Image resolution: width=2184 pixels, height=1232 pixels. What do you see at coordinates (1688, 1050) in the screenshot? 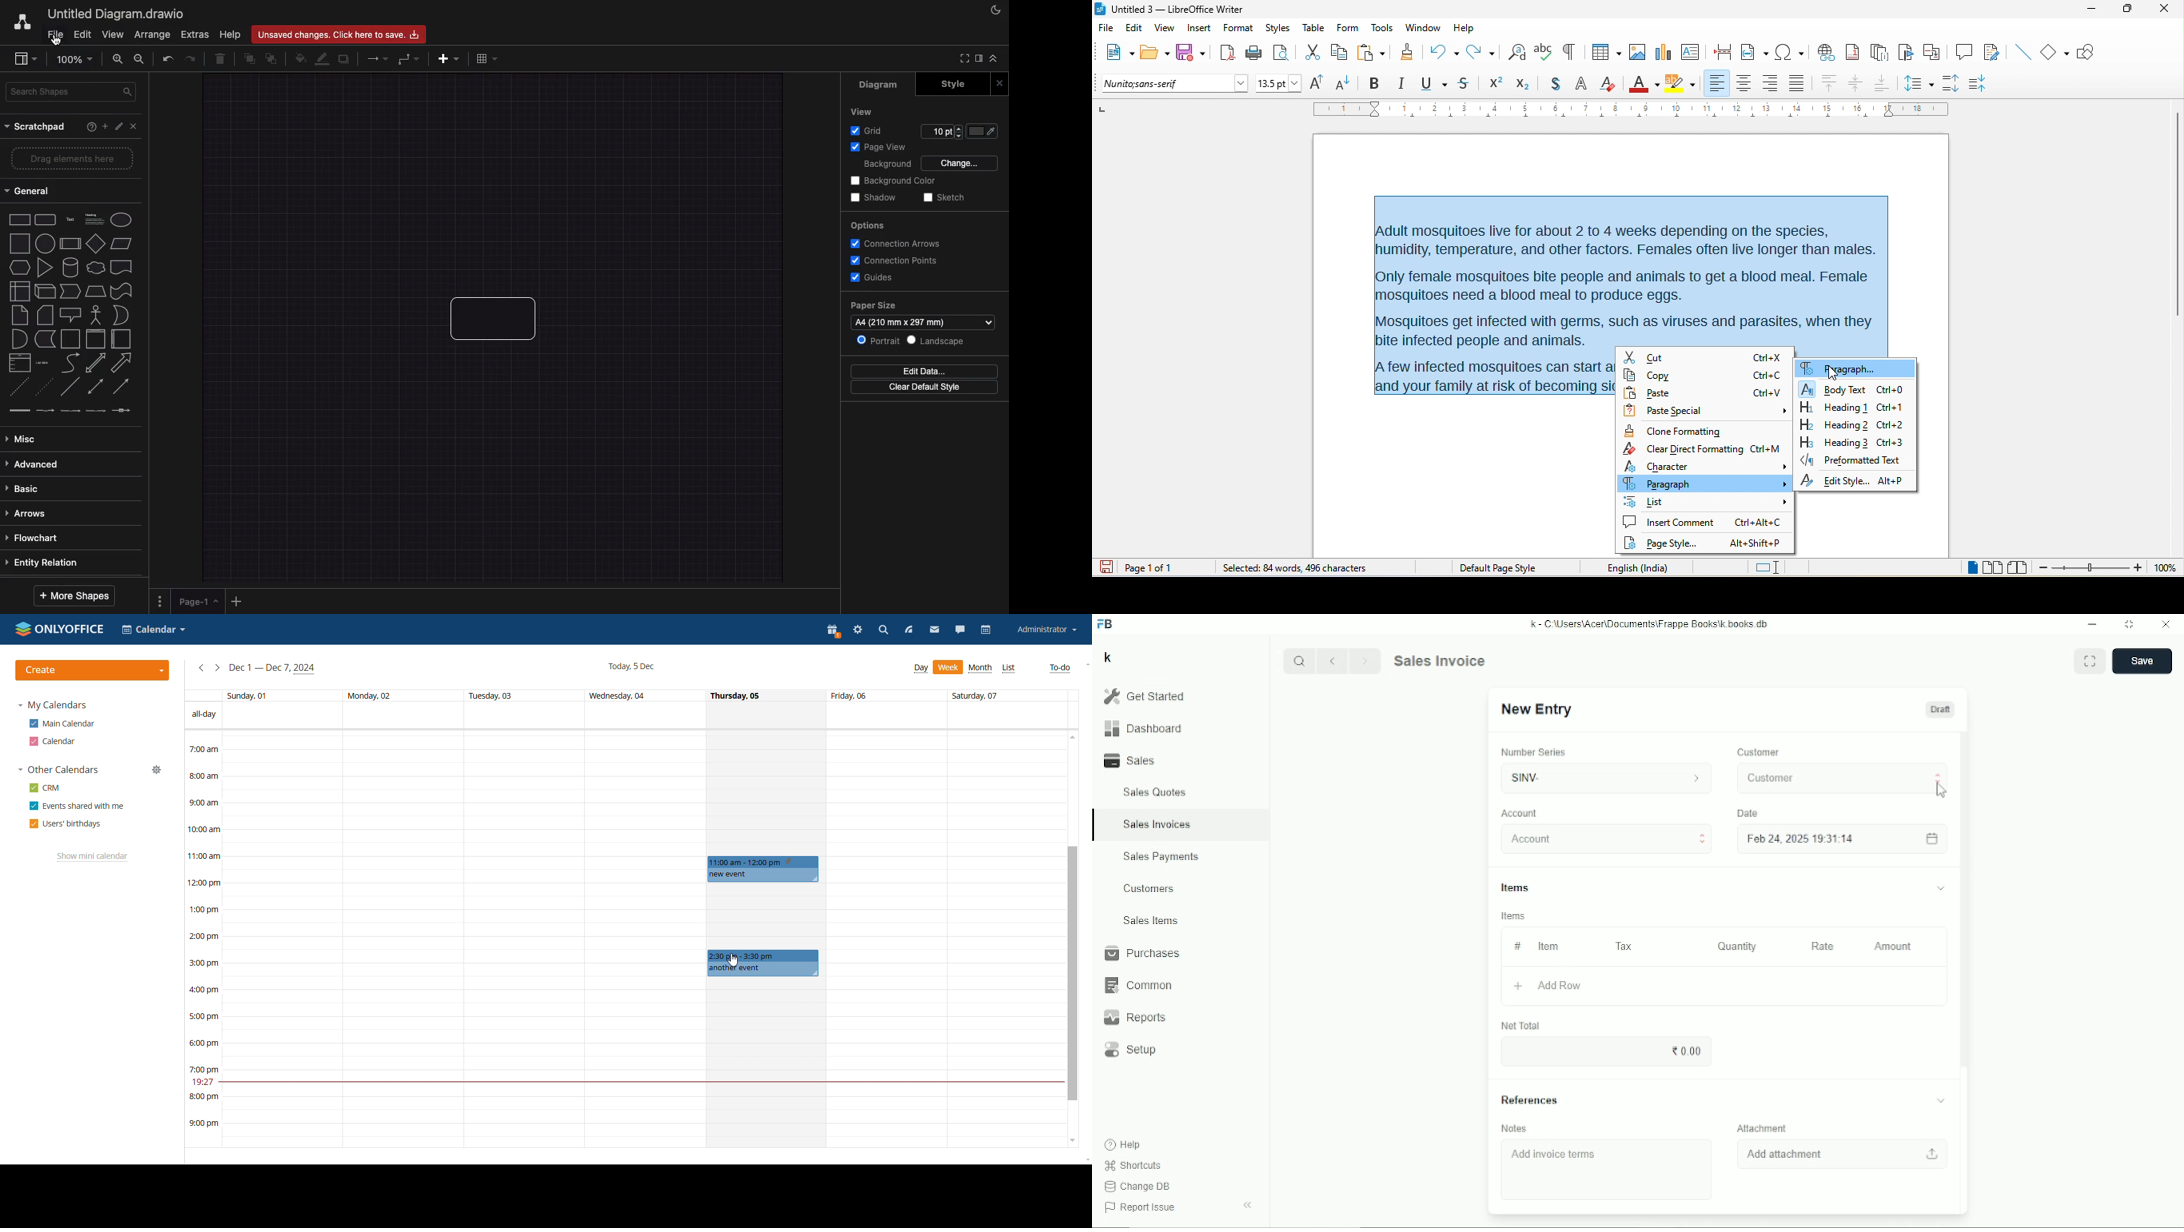
I see `0.00` at bounding box center [1688, 1050].